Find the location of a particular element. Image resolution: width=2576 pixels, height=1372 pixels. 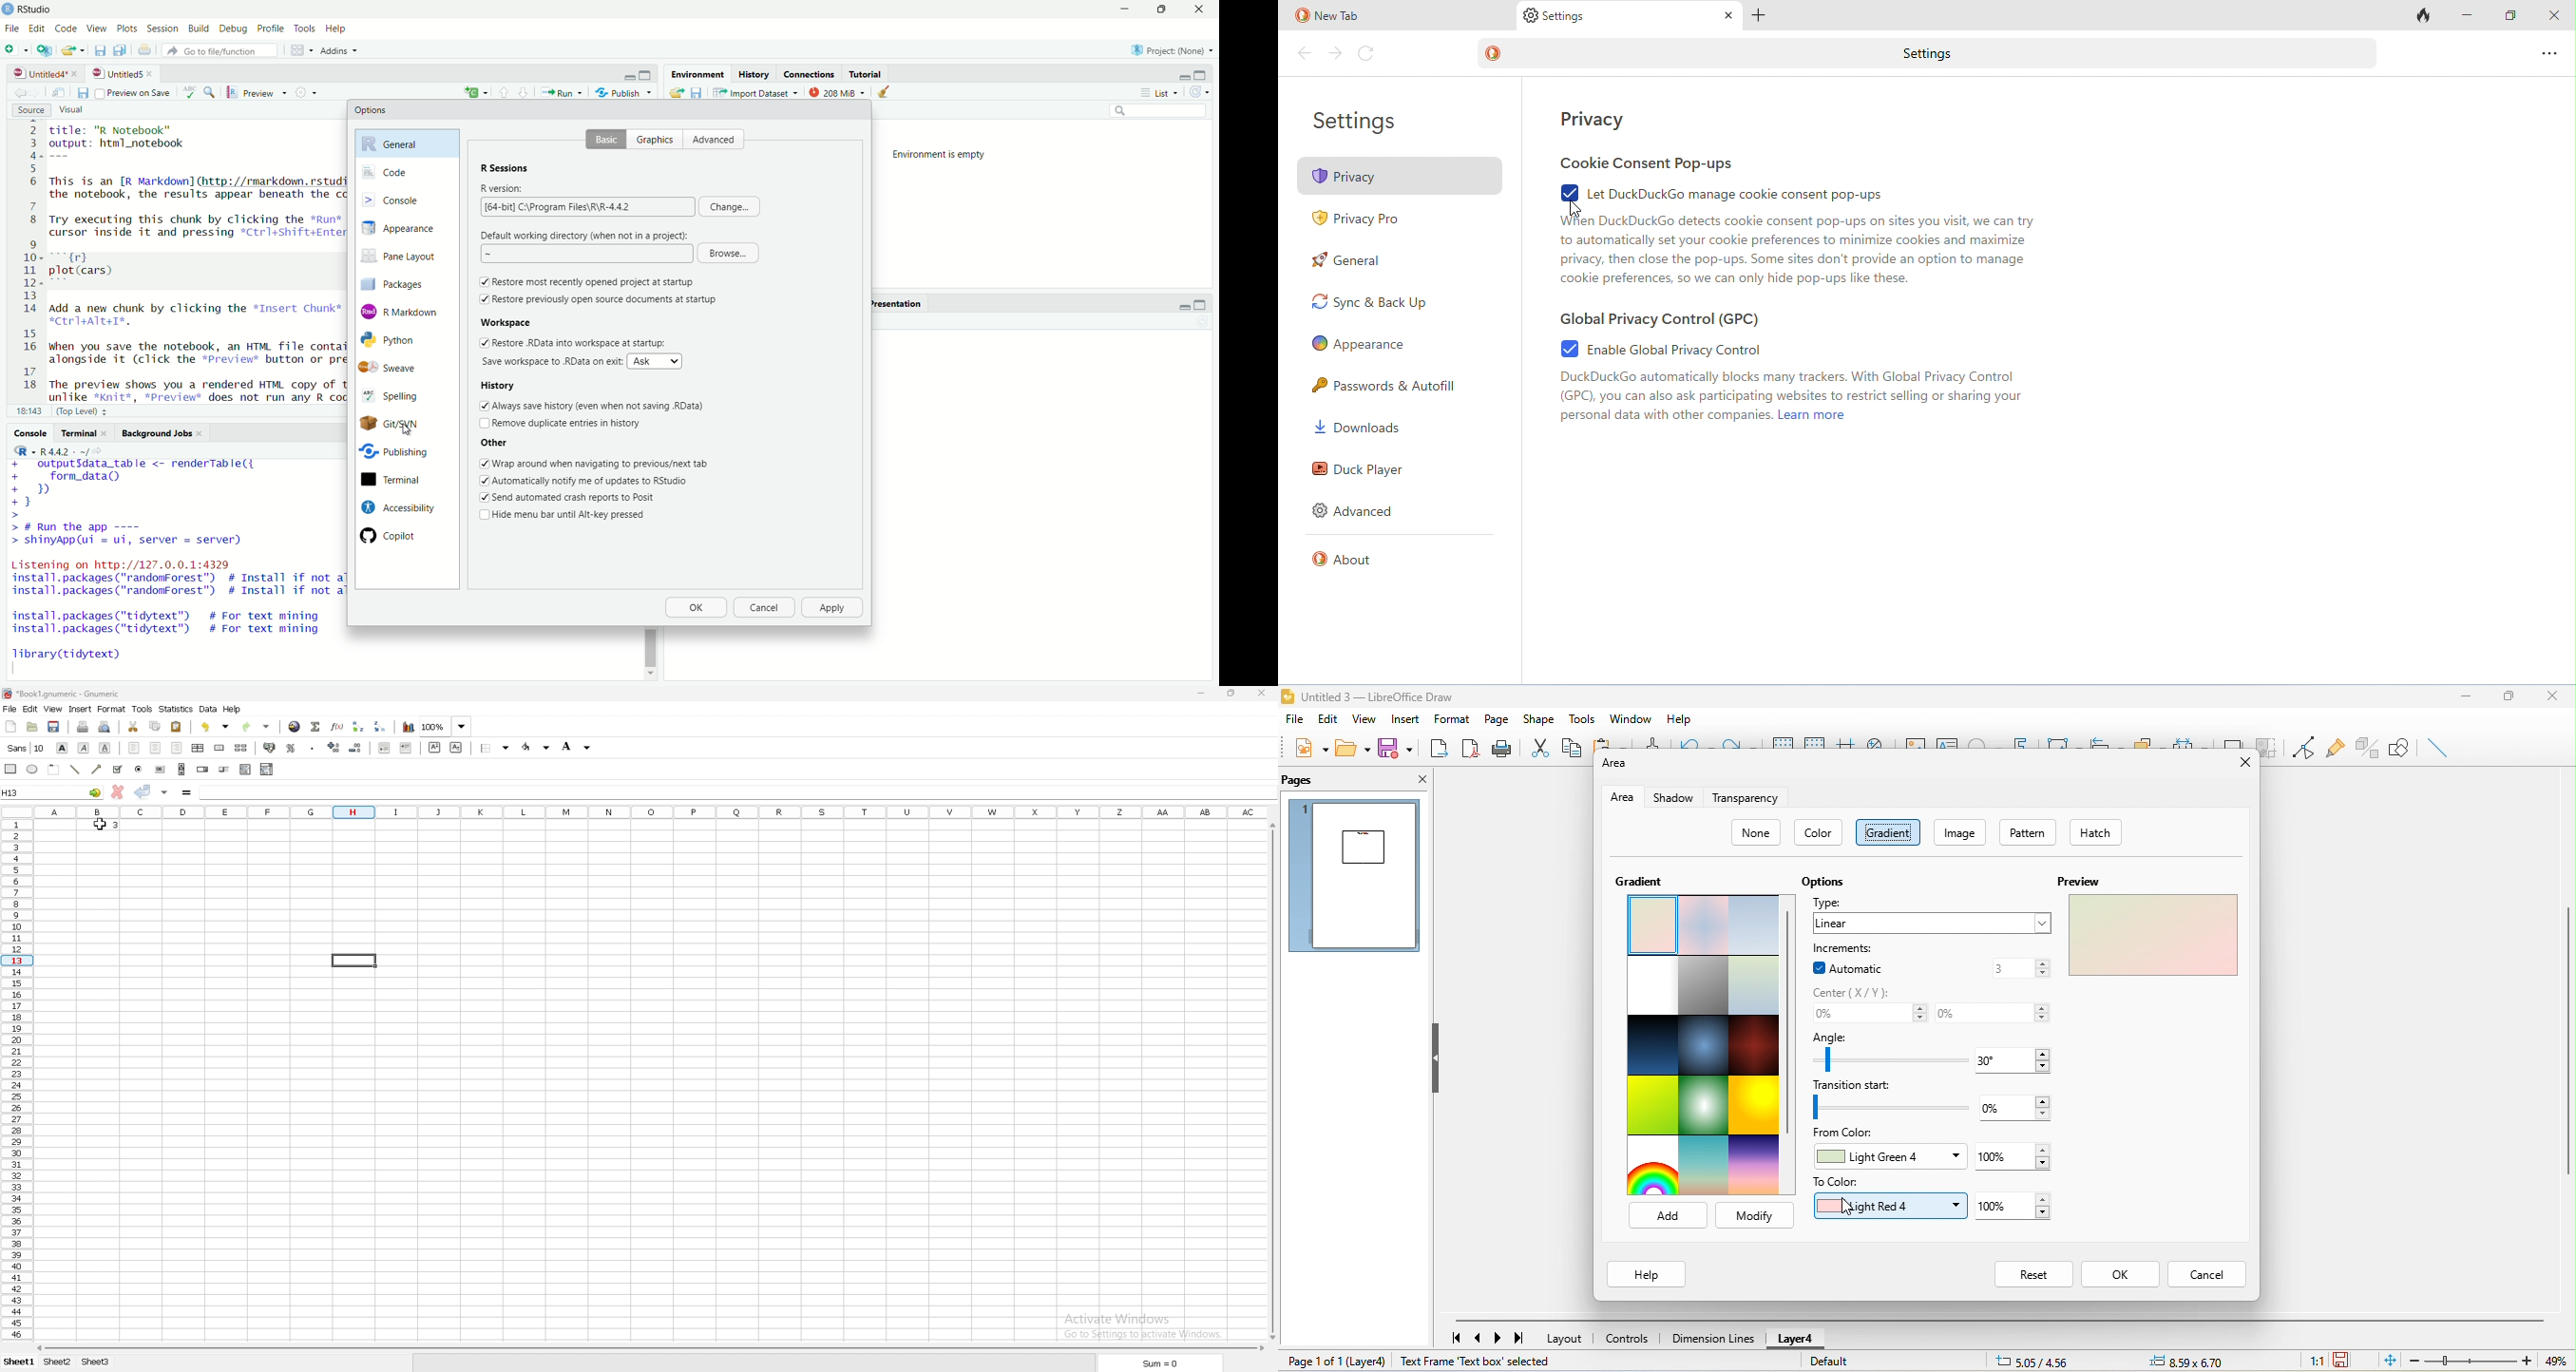

check box is located at coordinates (483, 481).